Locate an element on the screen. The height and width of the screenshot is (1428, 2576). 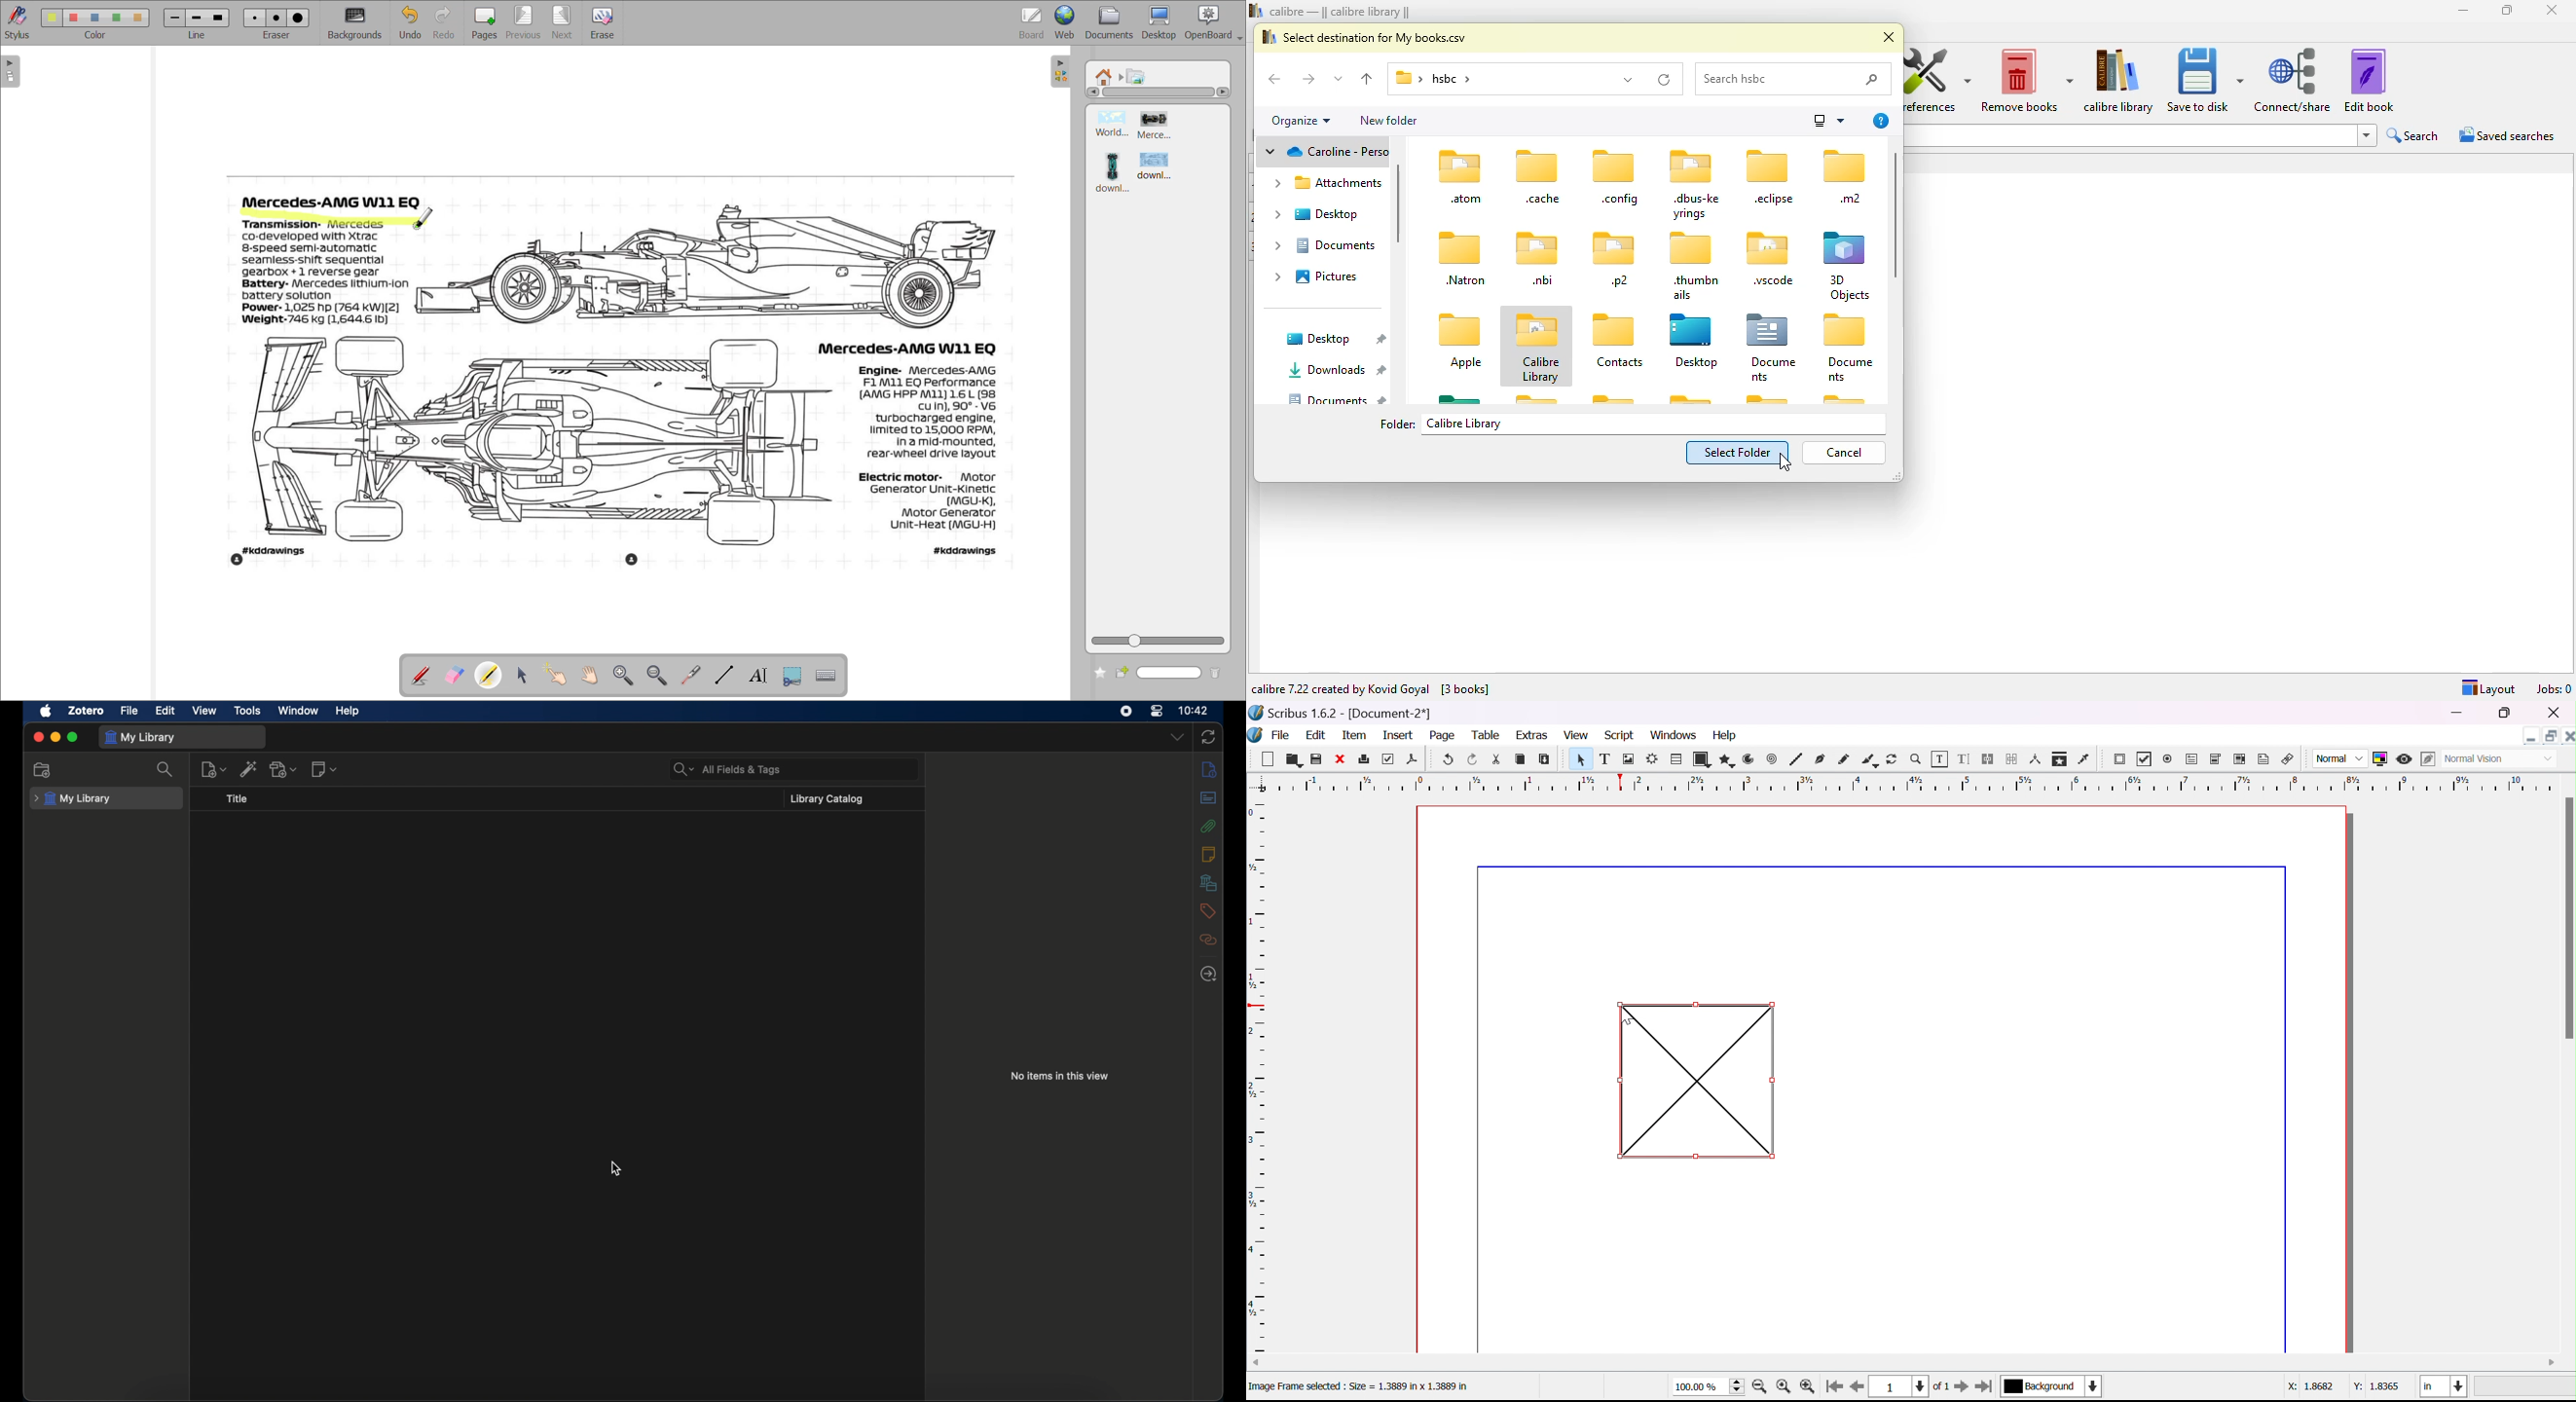
shape is located at coordinates (1701, 759).